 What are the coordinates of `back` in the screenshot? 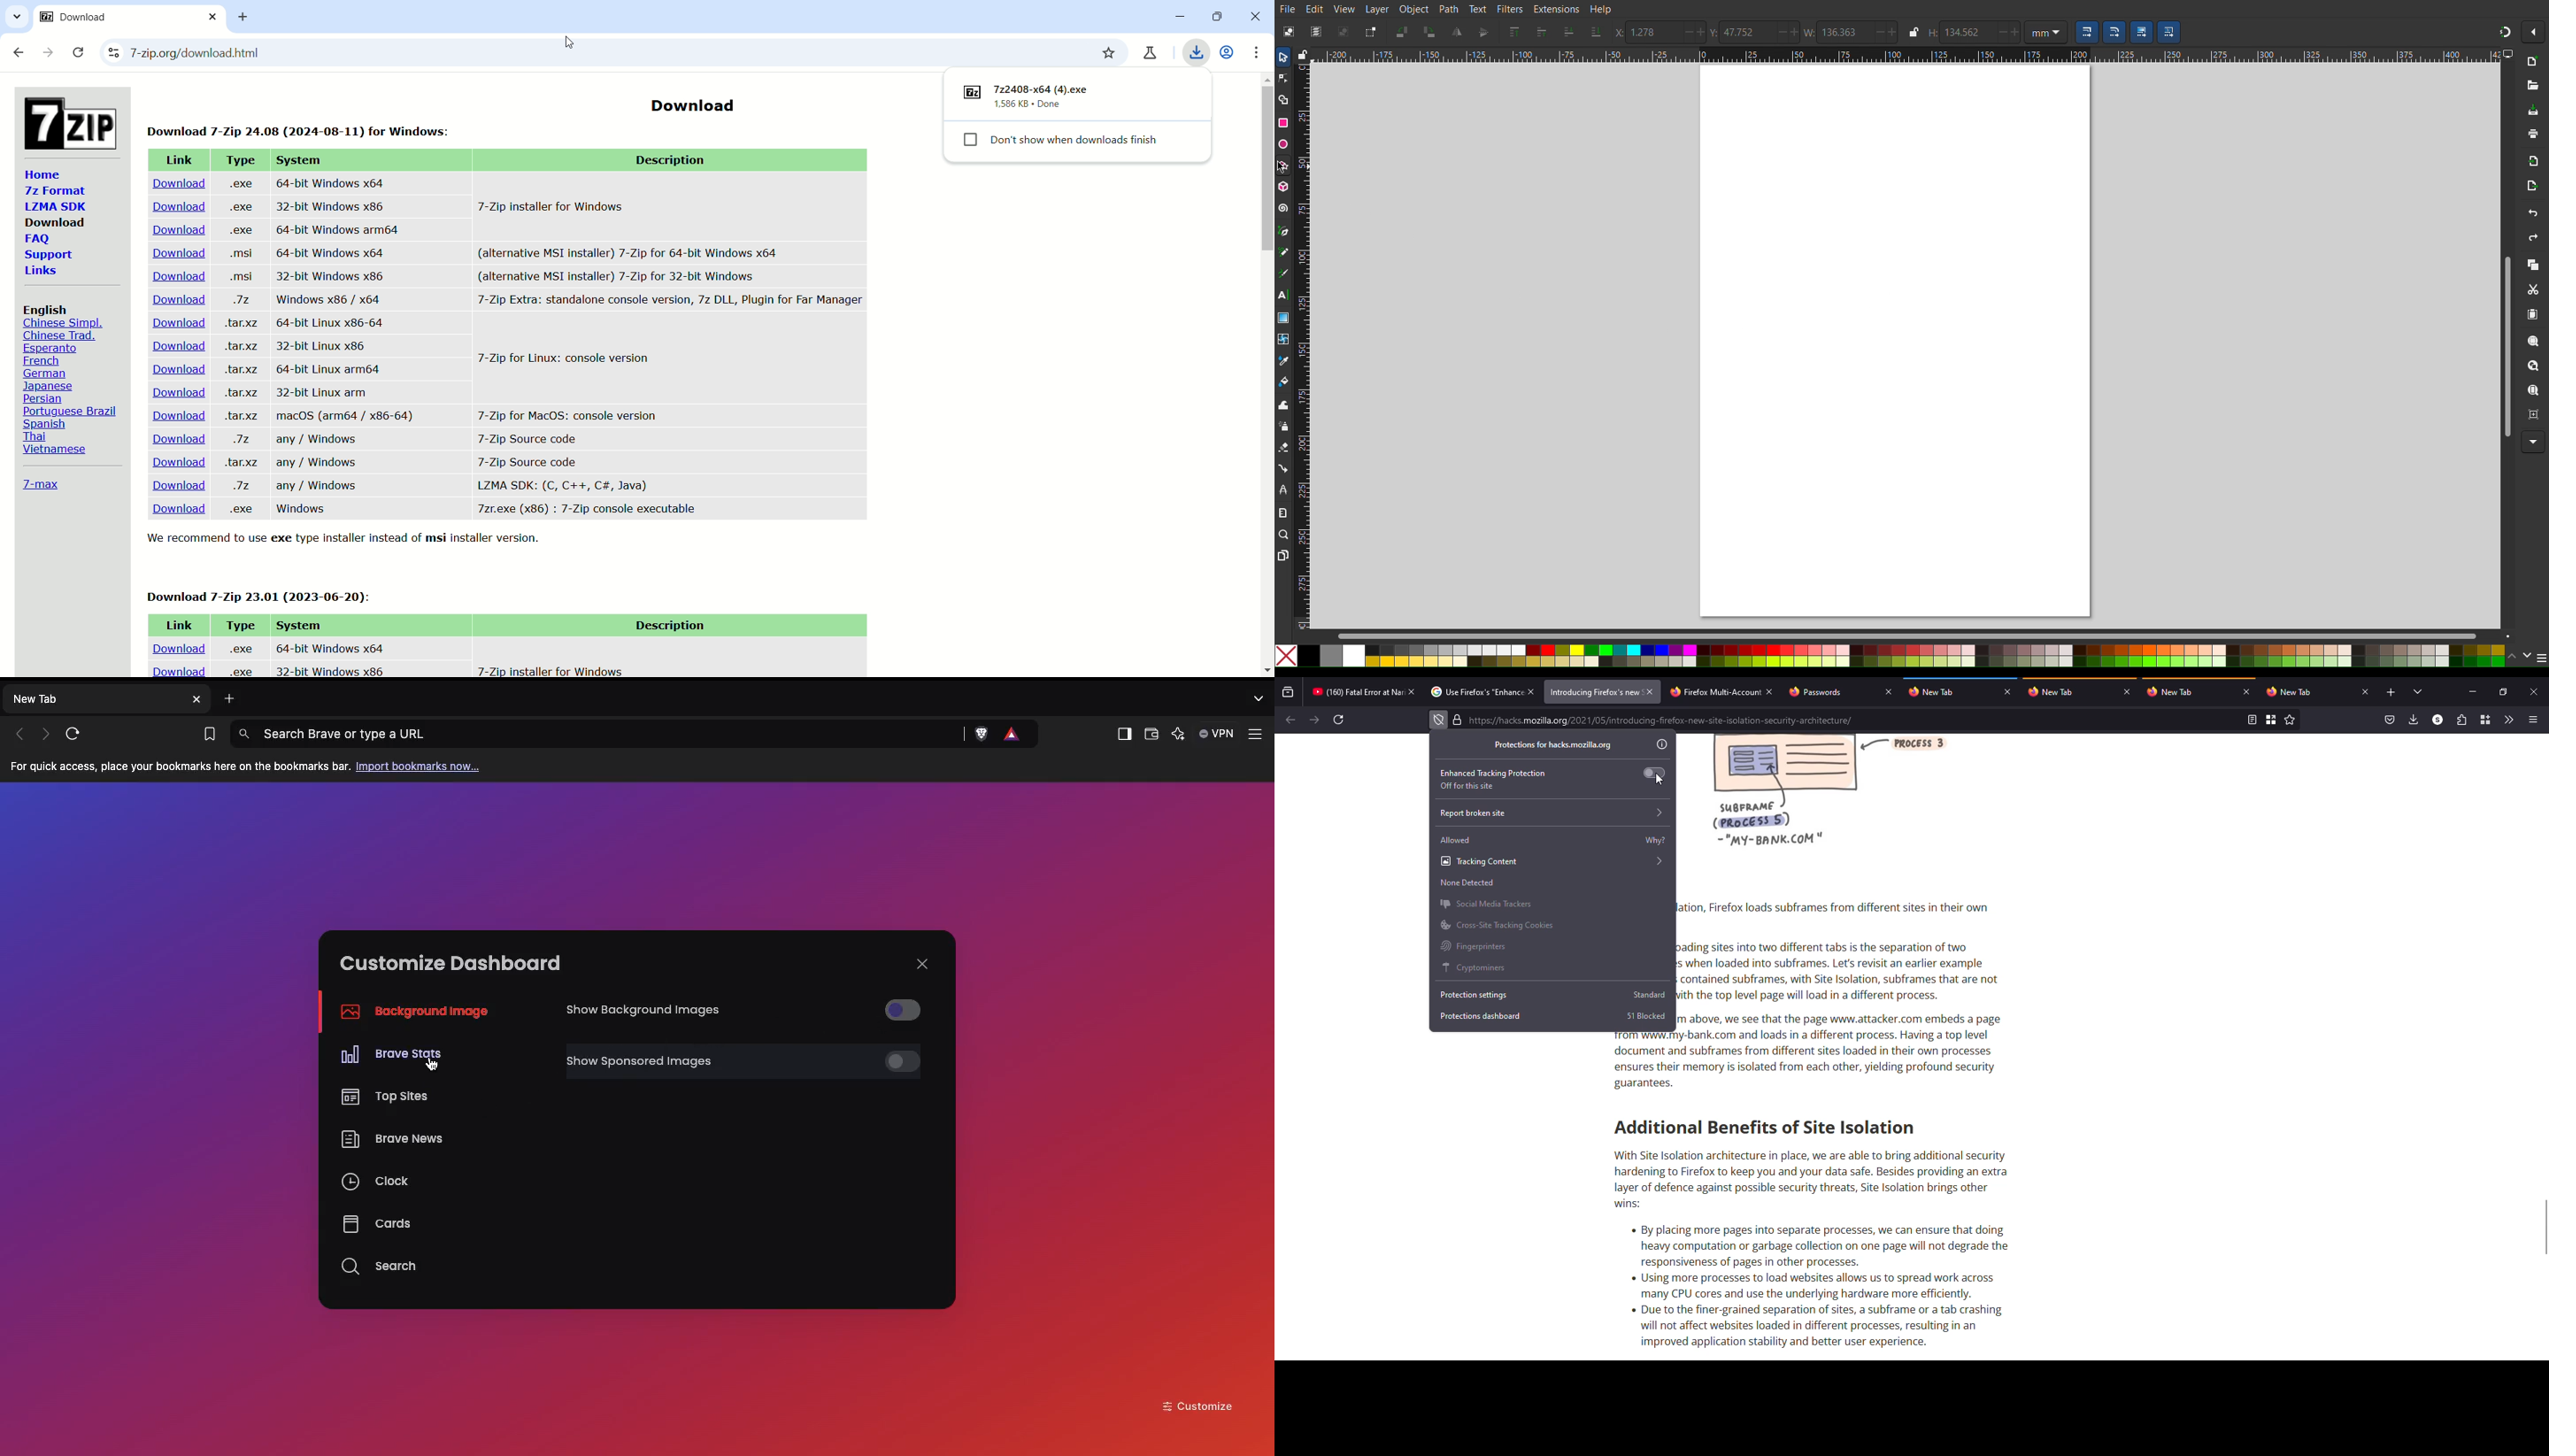 It's located at (1290, 720).